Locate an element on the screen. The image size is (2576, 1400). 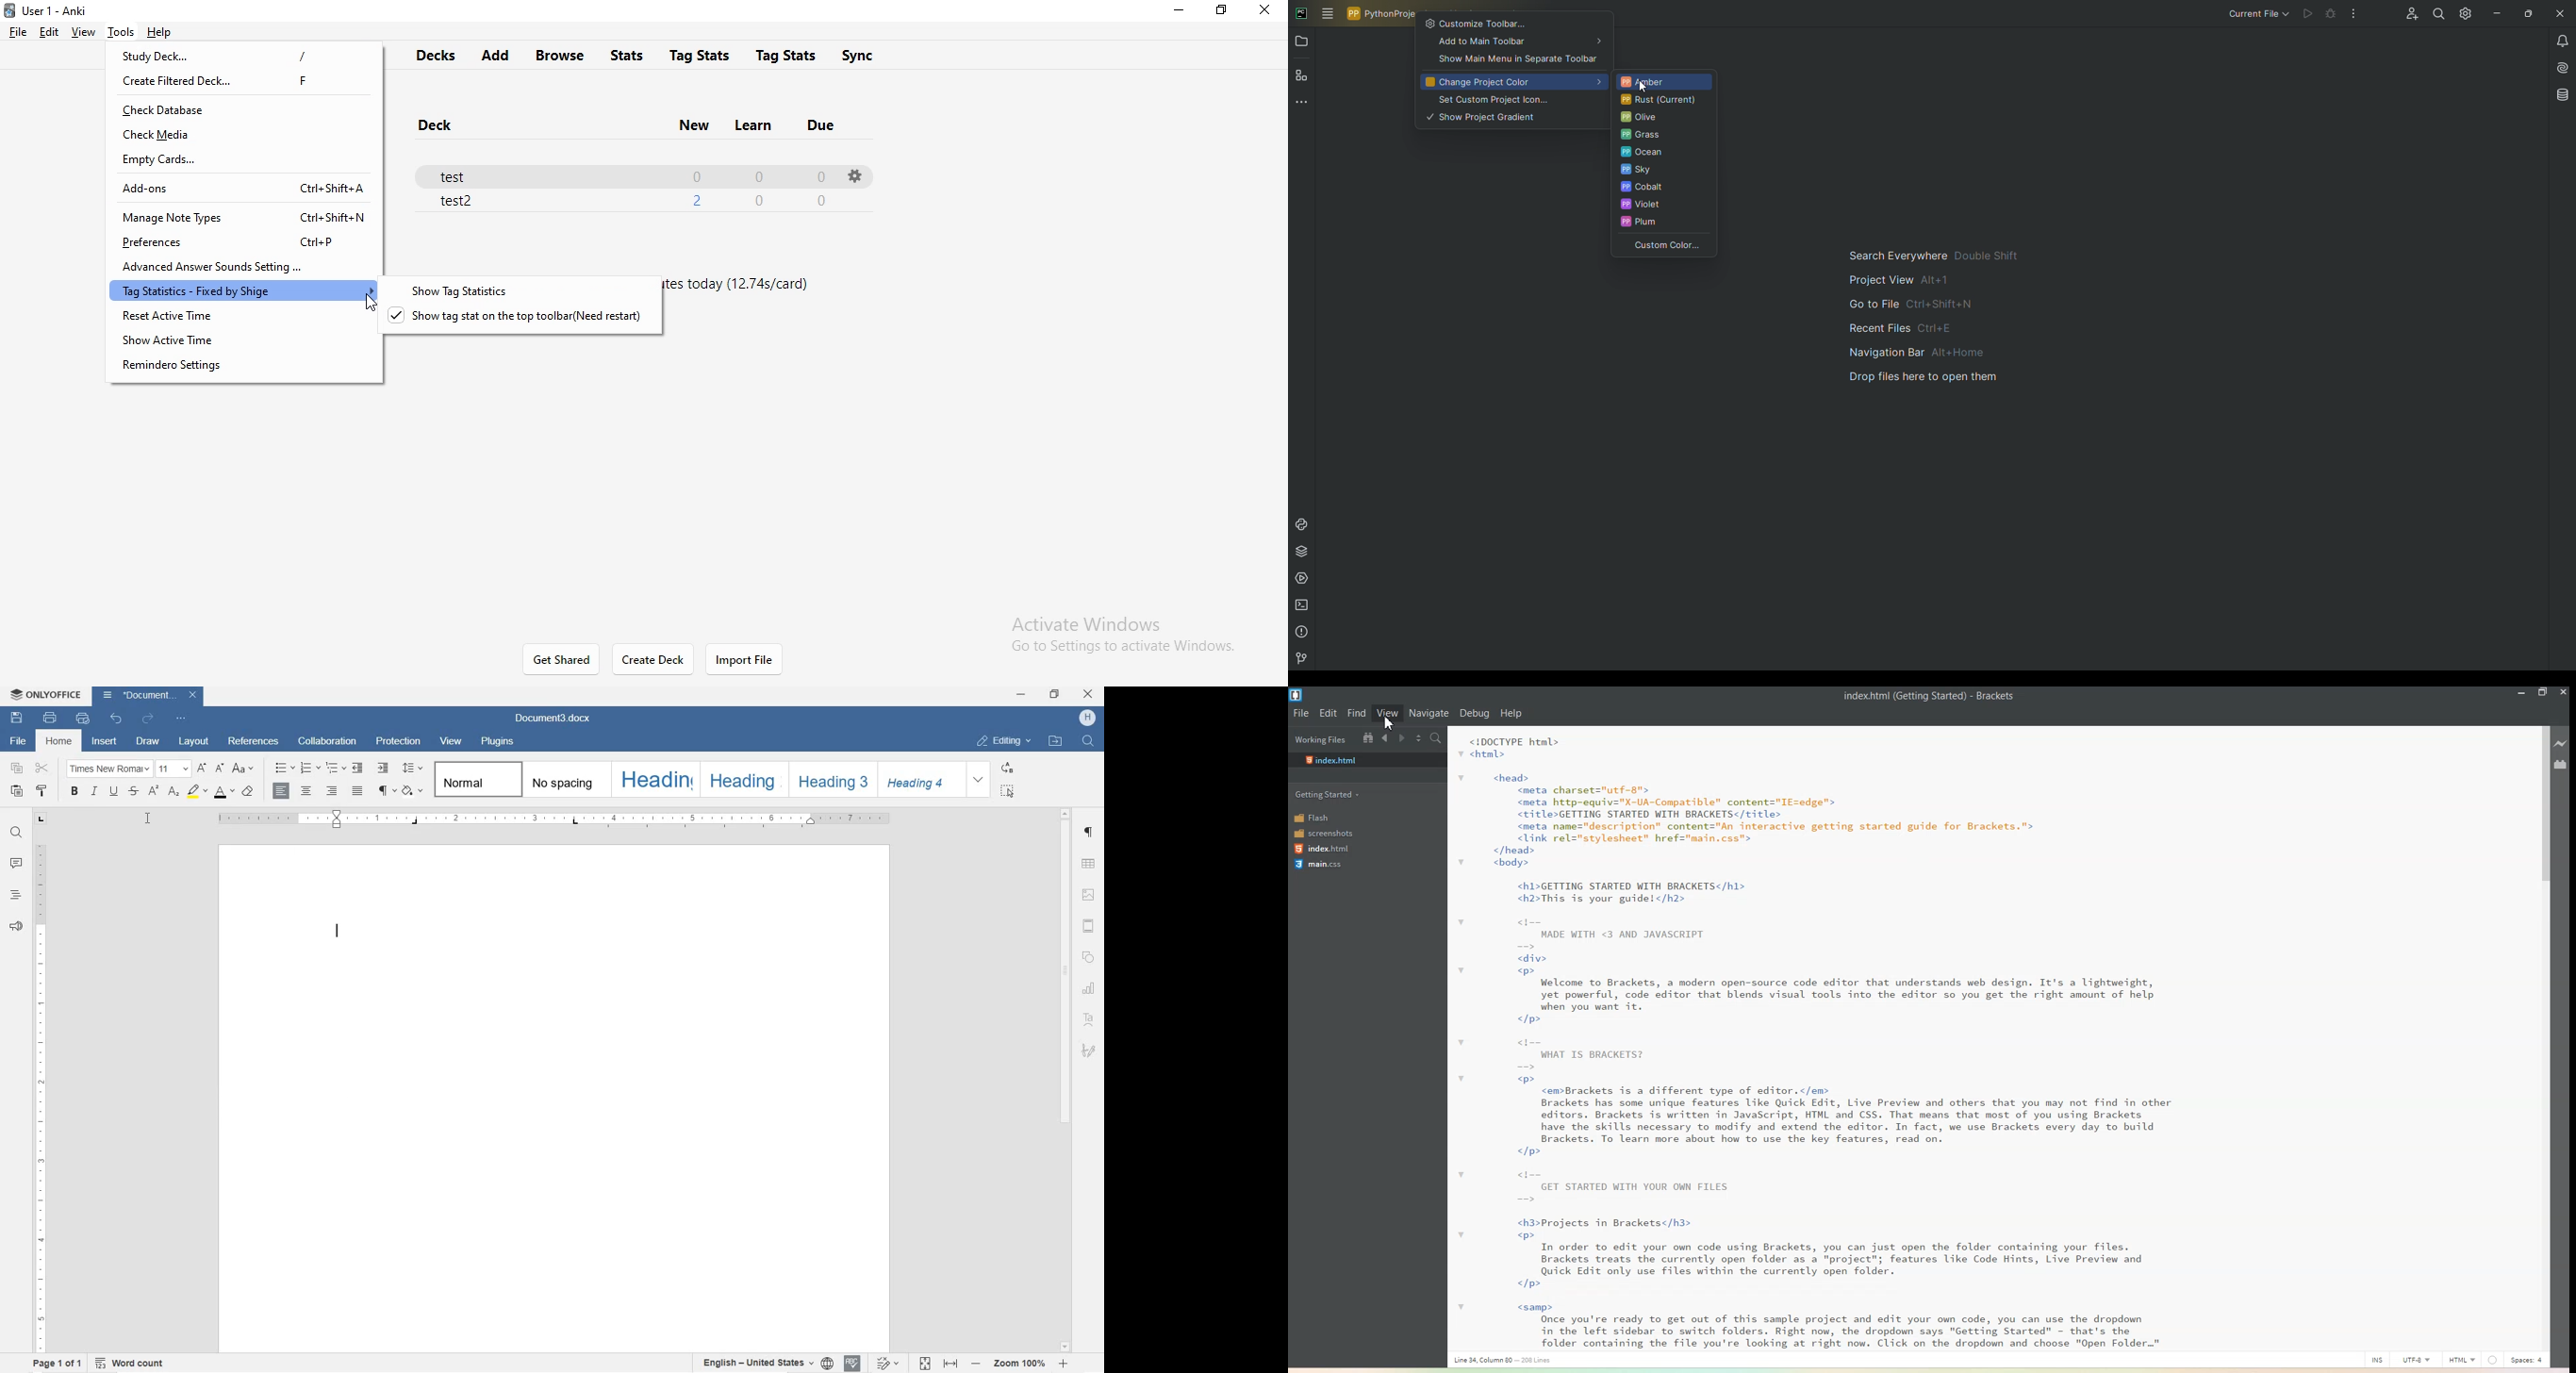
UNDO is located at coordinates (116, 720).